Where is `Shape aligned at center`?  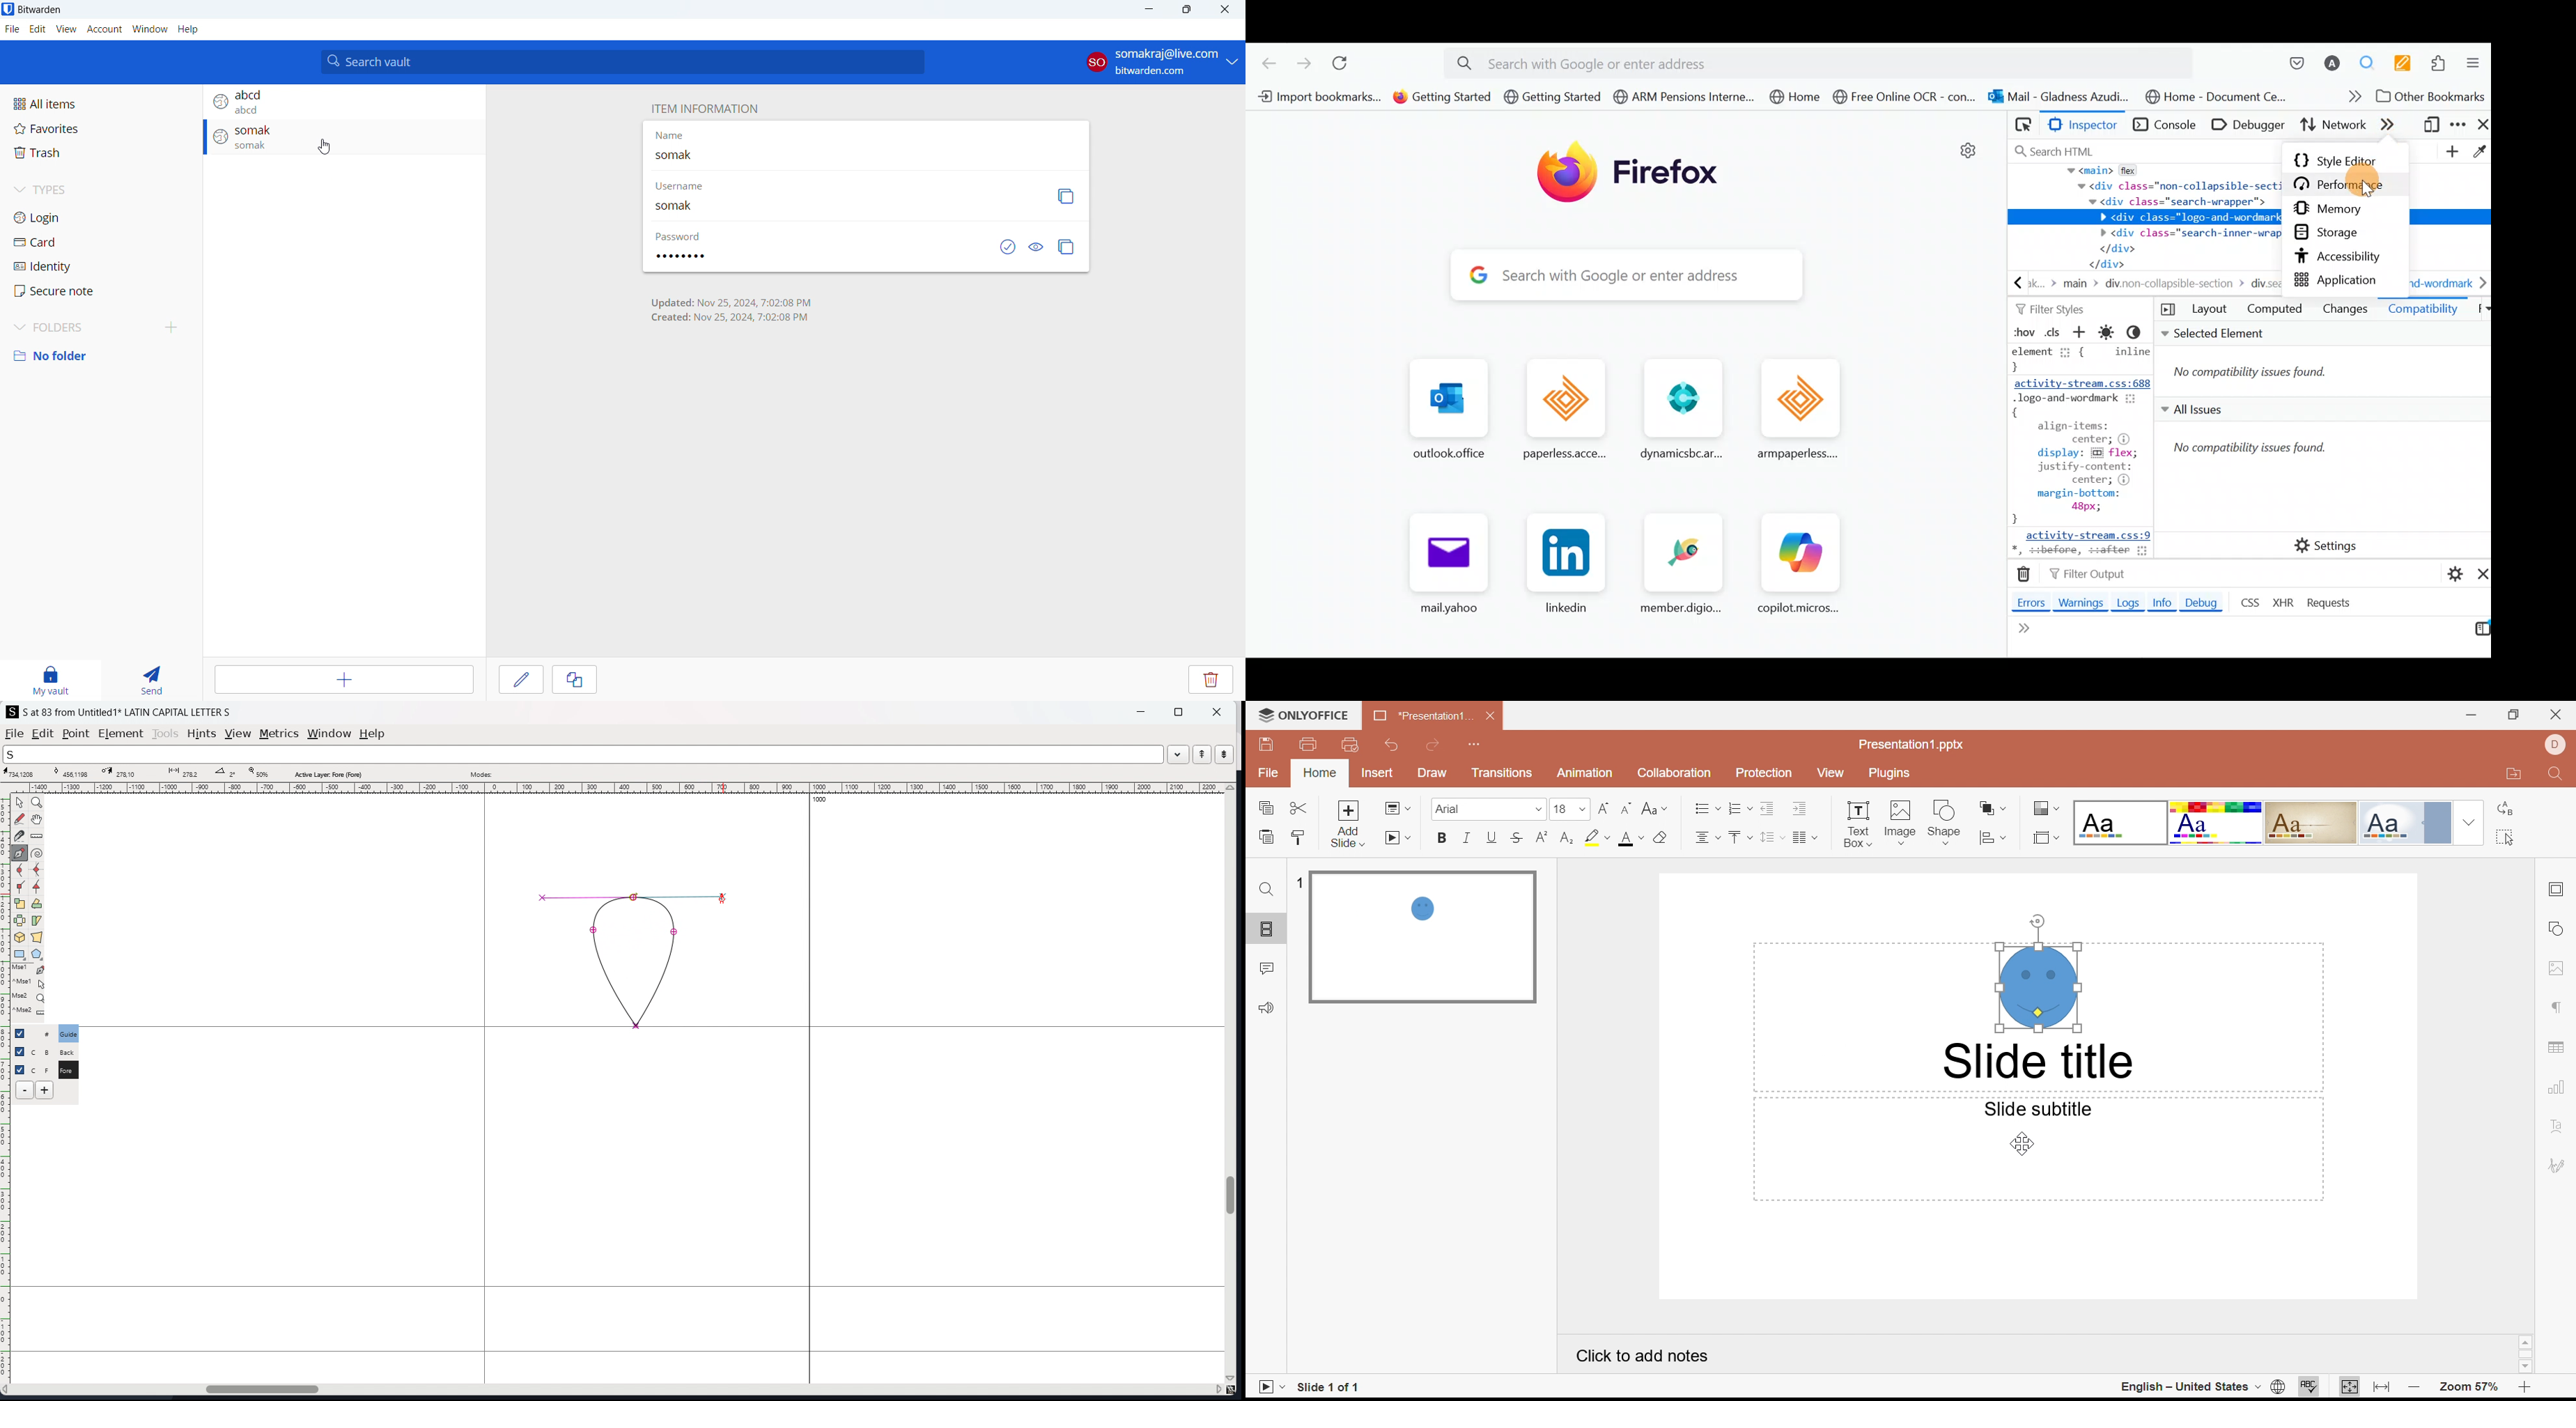
Shape aligned at center is located at coordinates (2037, 975).